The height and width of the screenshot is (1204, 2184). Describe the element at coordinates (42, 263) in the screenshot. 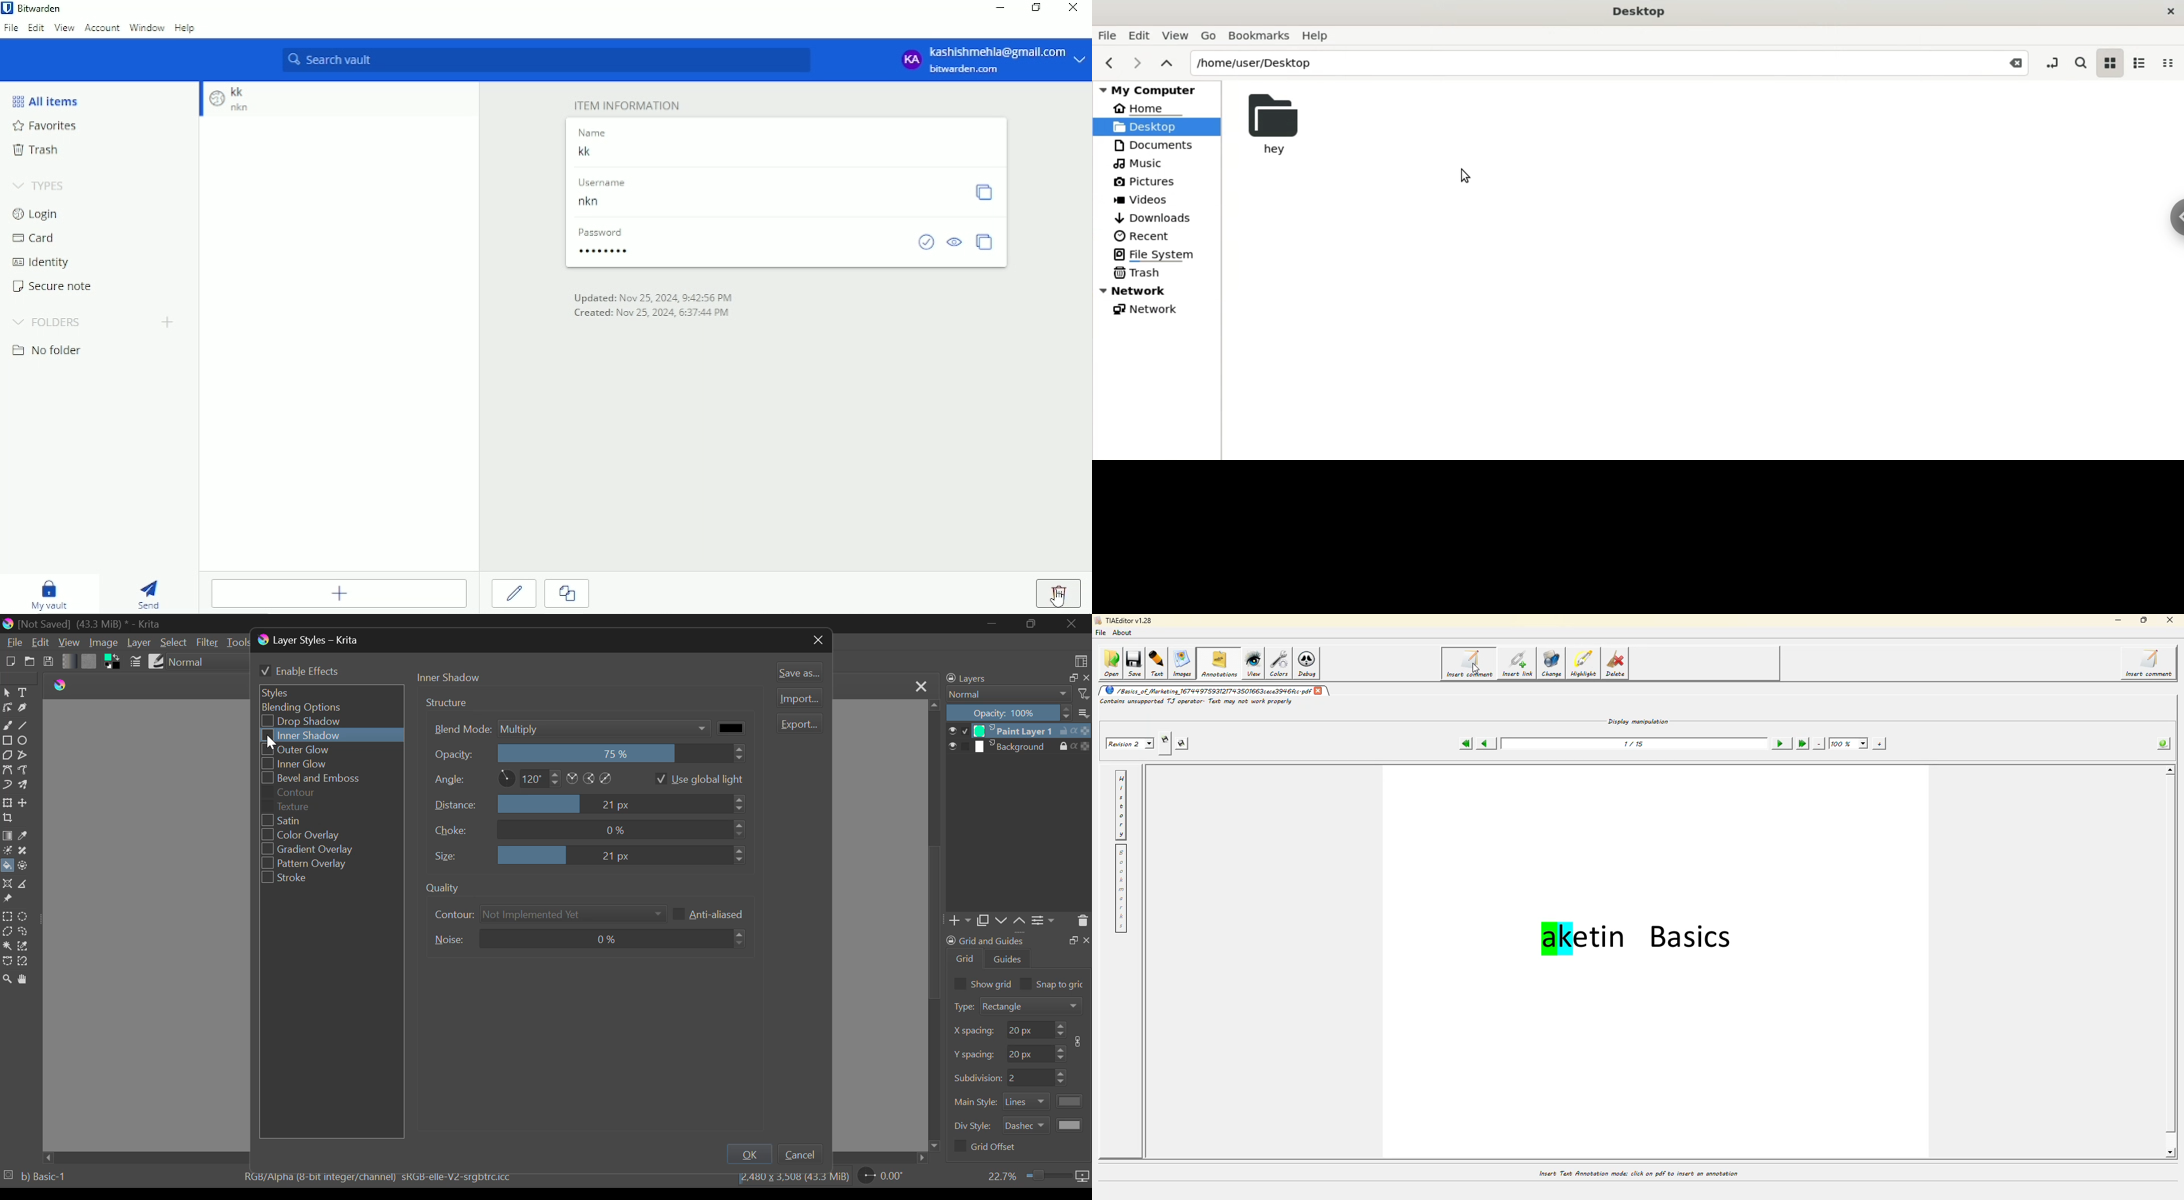

I see `Identity` at that location.